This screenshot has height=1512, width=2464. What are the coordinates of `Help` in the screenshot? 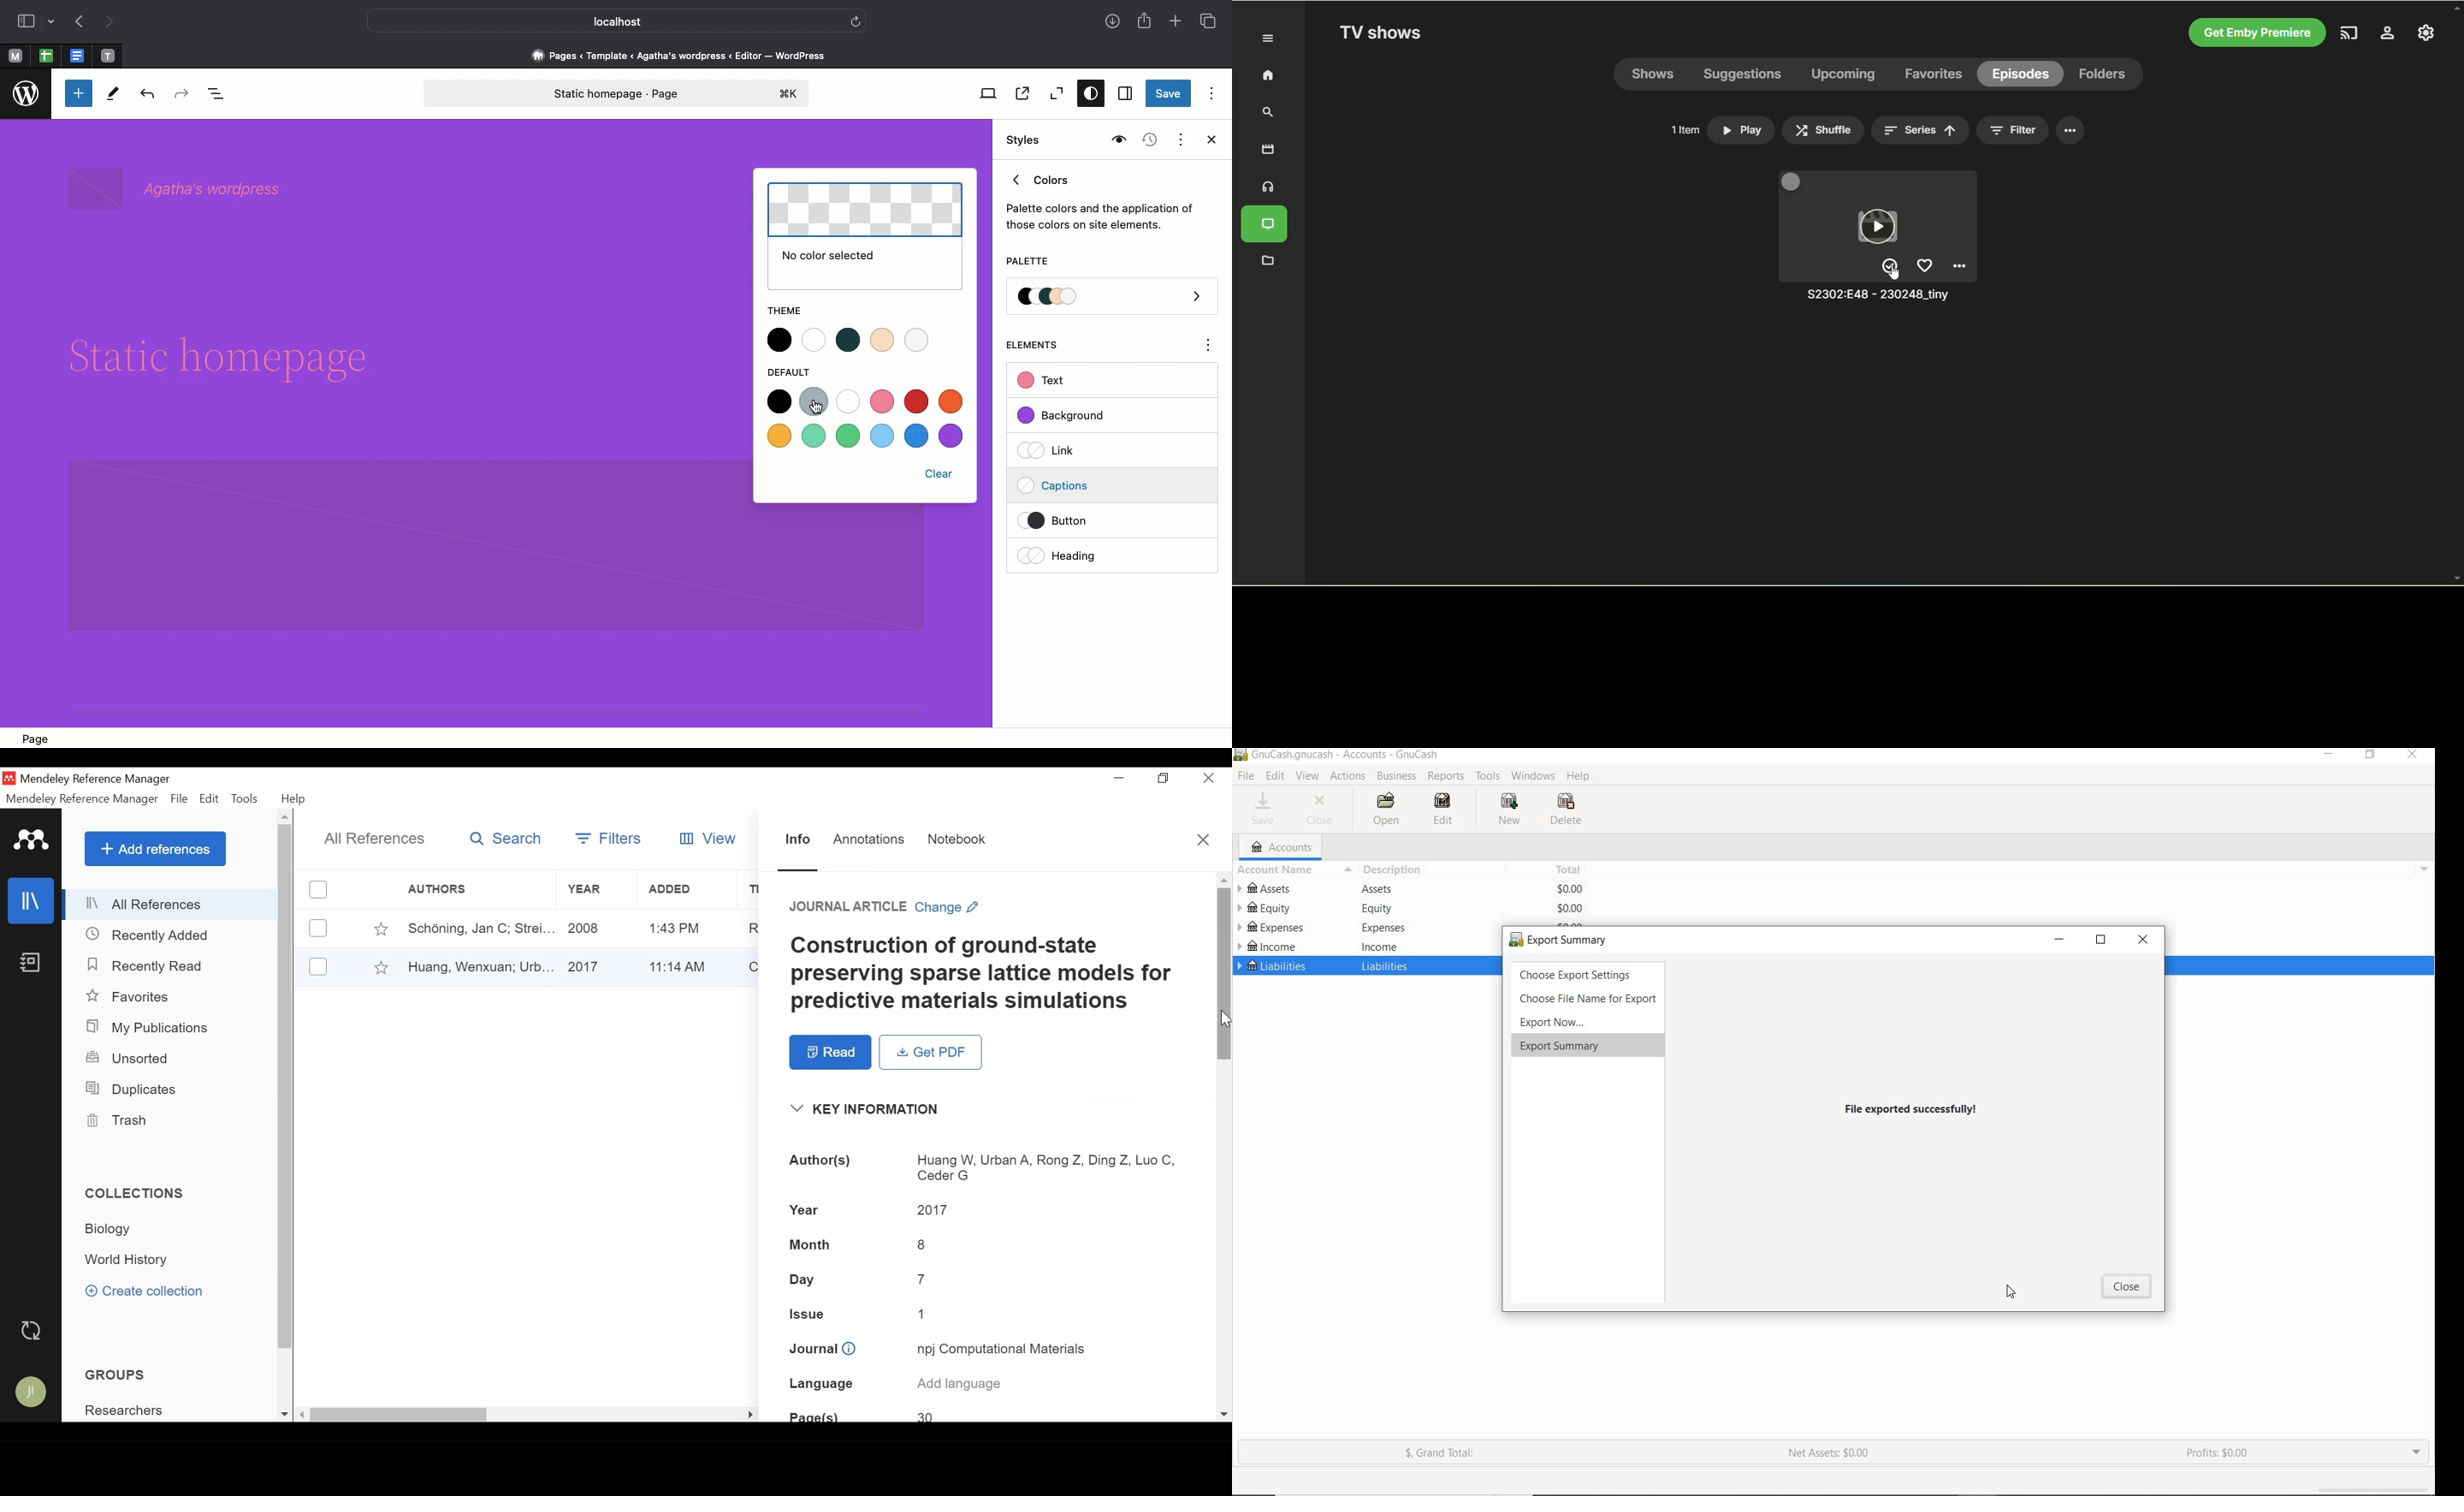 It's located at (295, 800).